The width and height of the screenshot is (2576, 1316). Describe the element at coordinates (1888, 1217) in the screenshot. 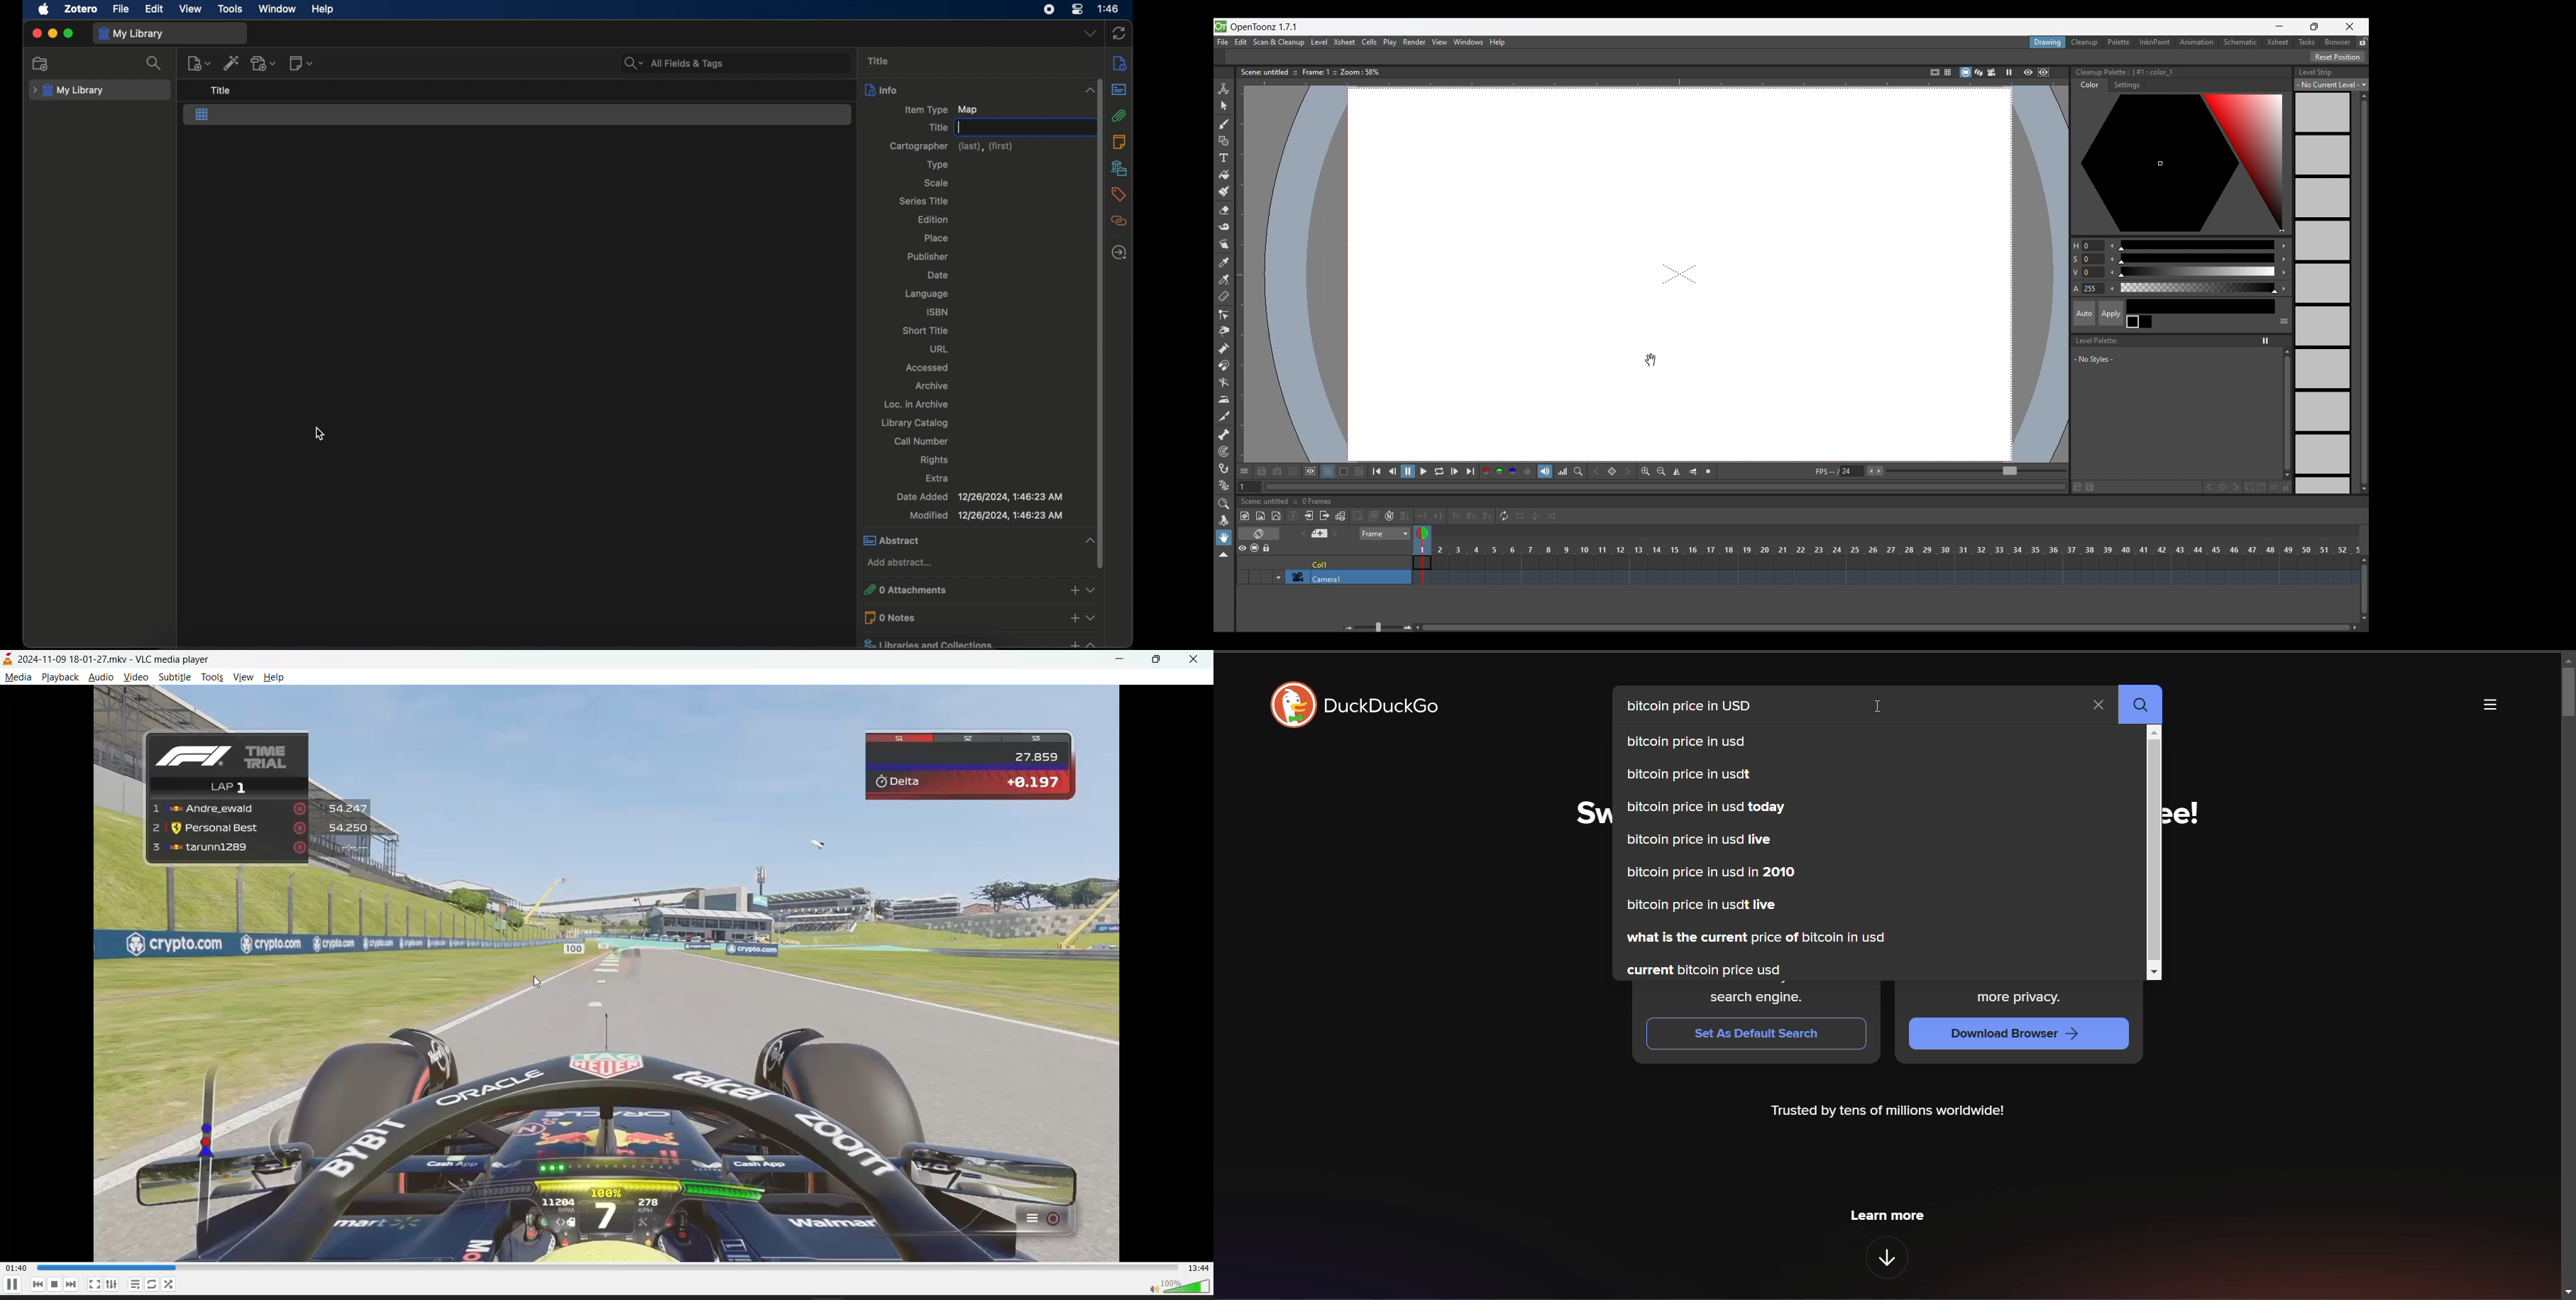

I see `learn more` at that location.